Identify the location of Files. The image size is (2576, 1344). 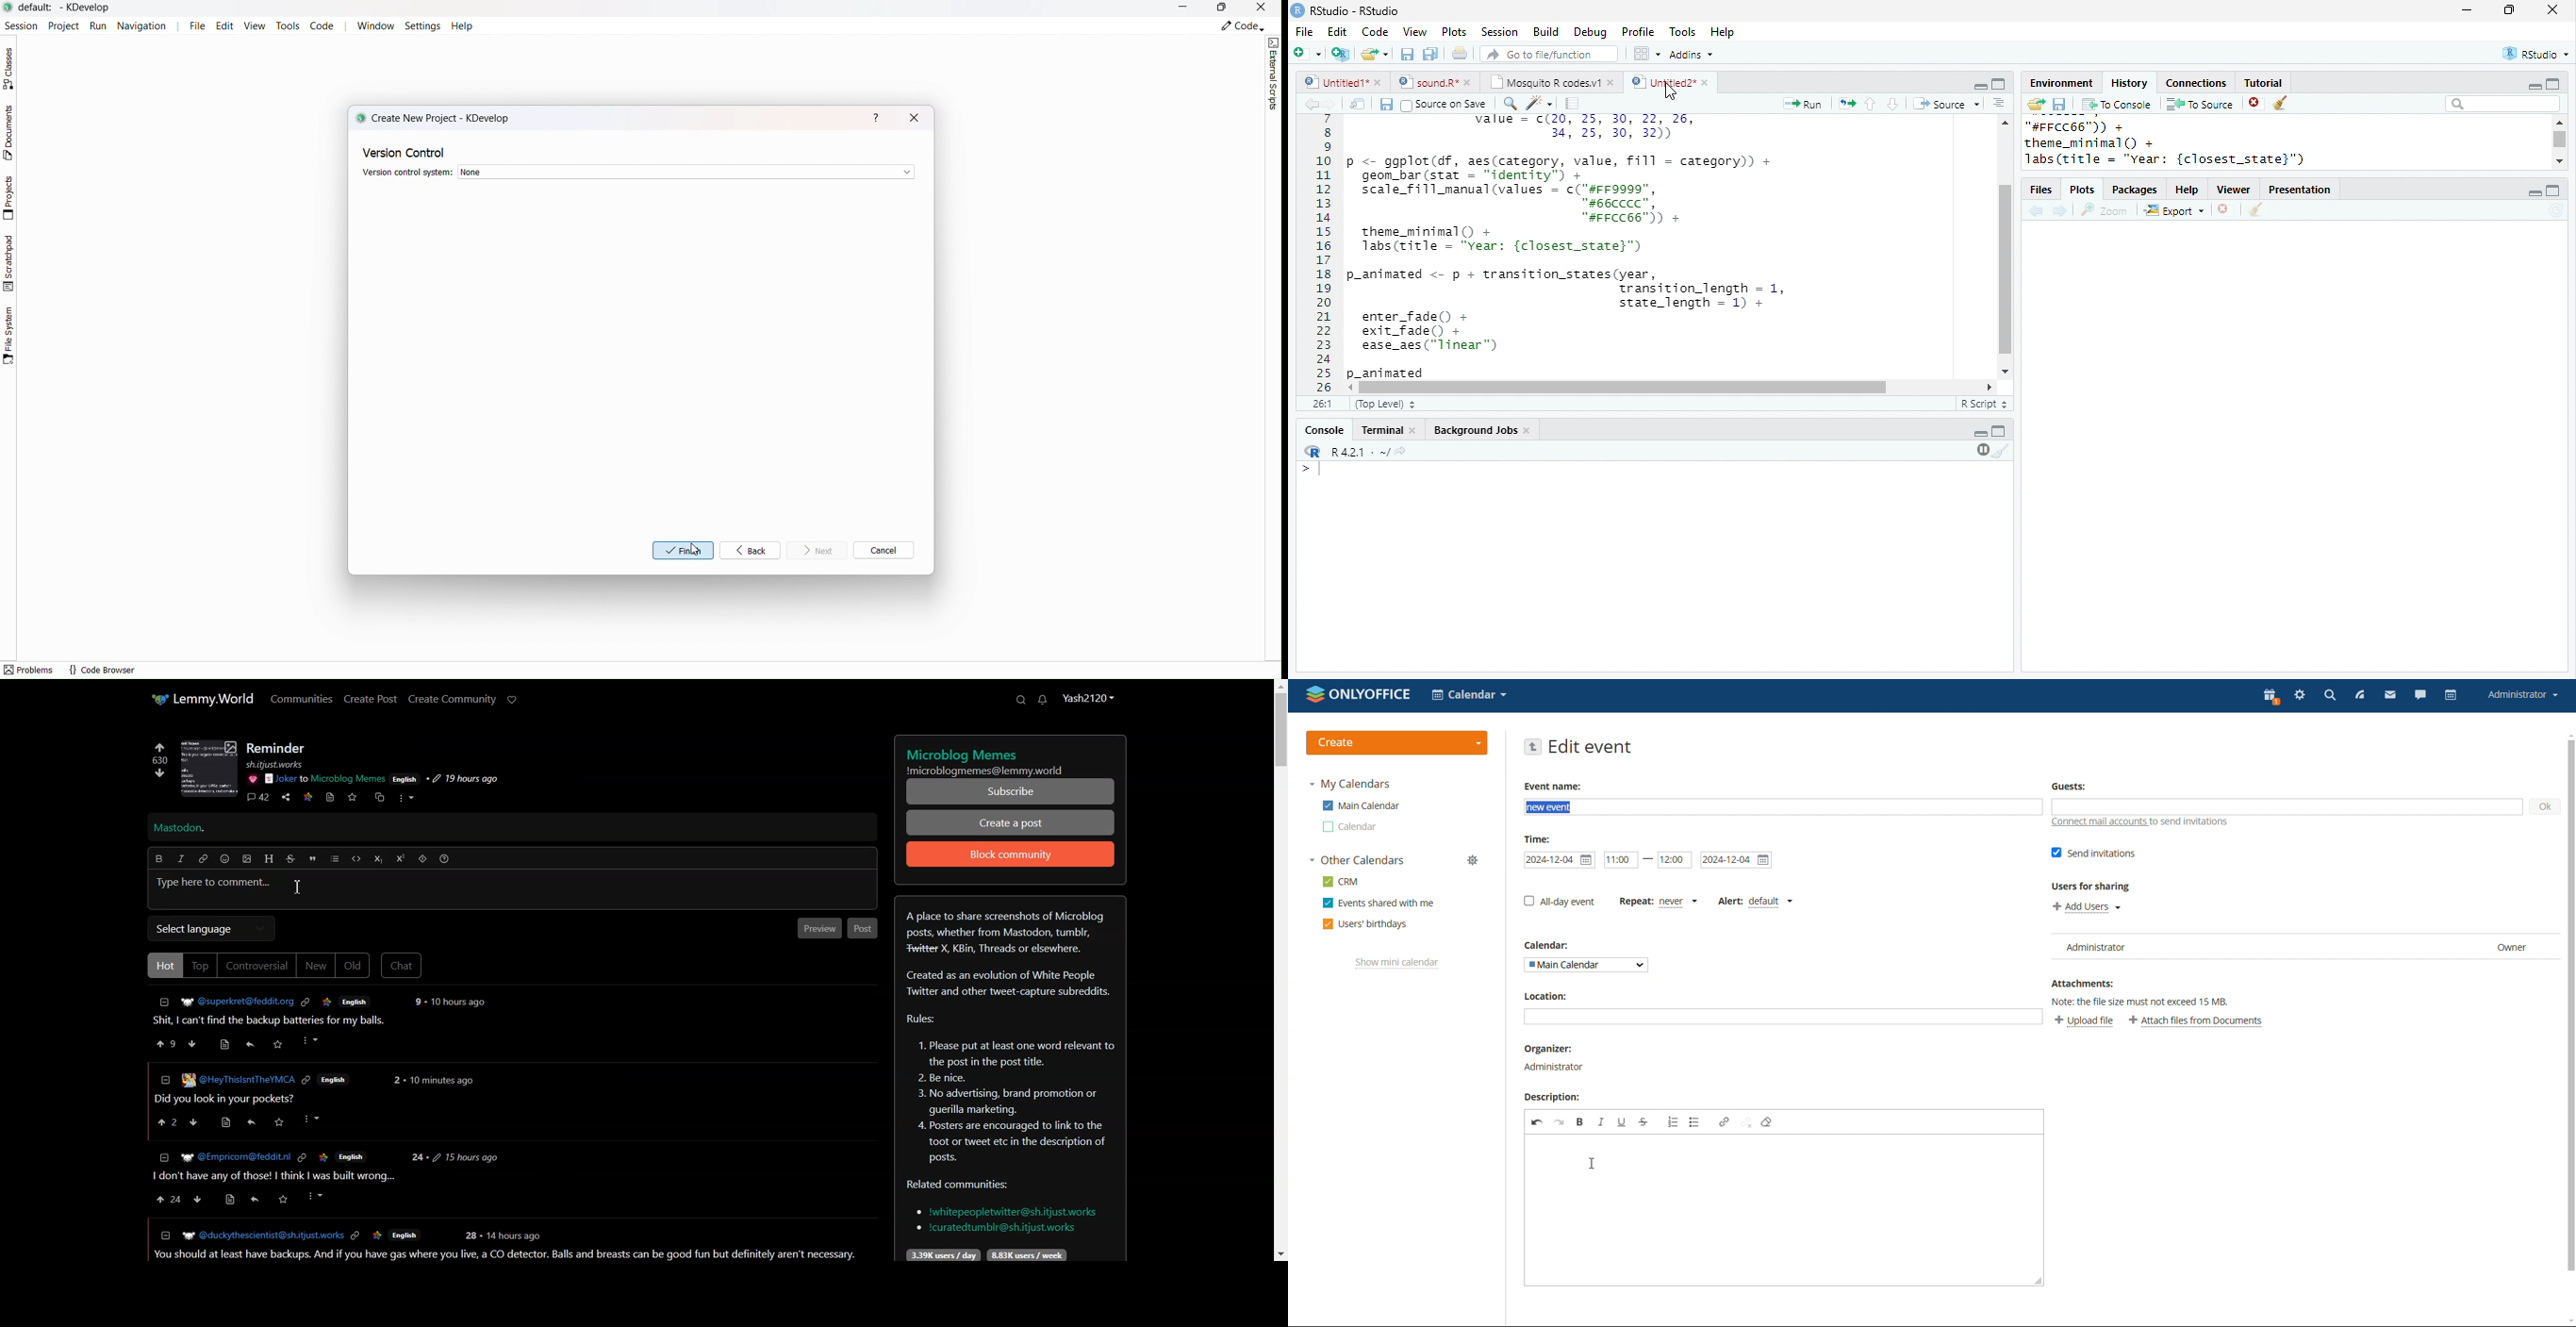
(2040, 190).